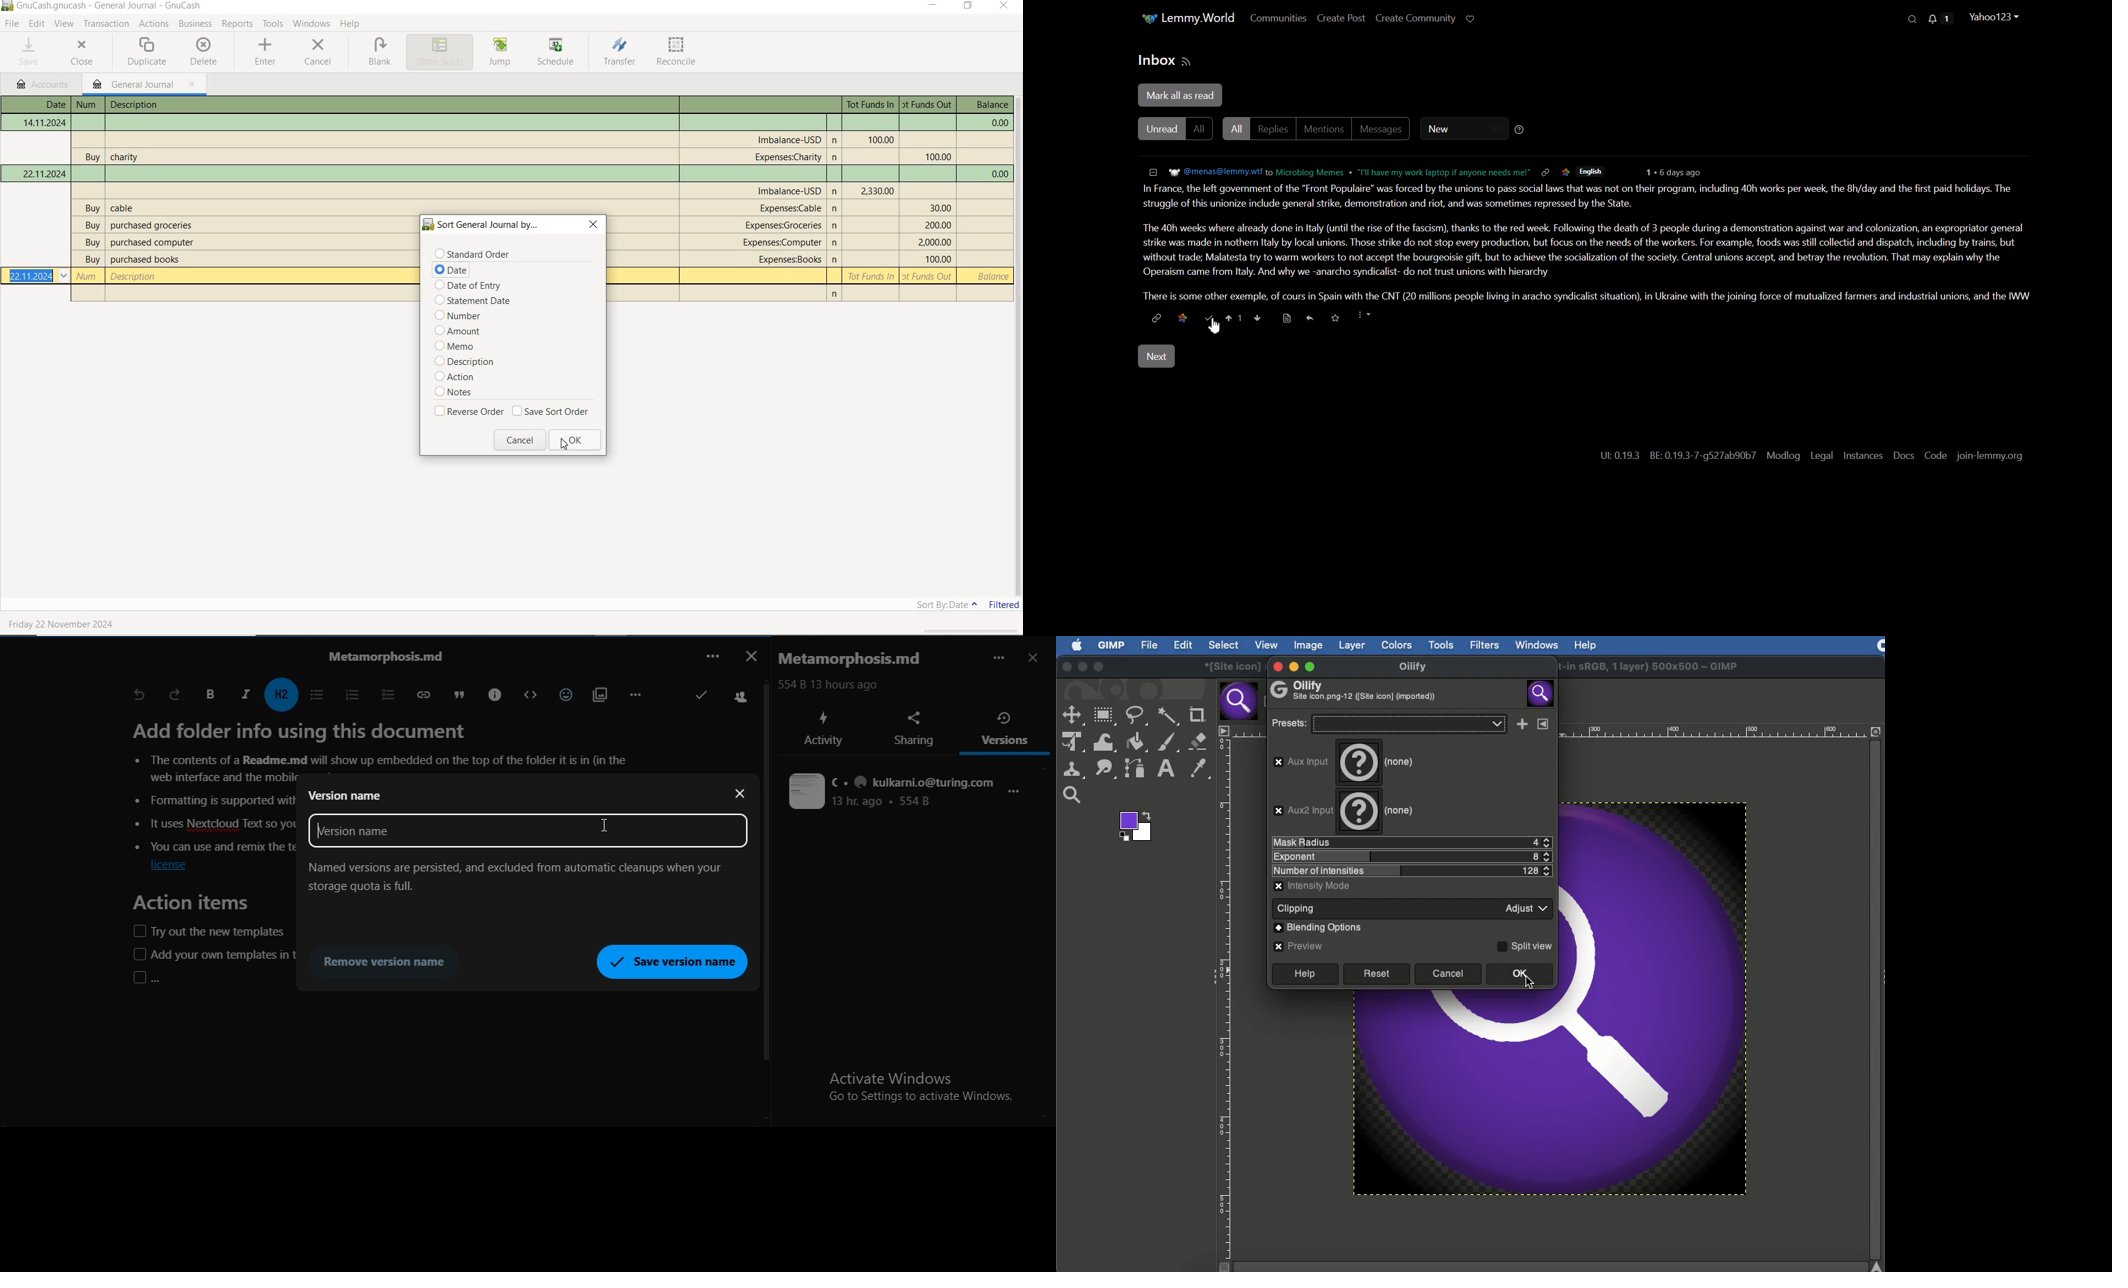 Image resolution: width=2128 pixels, height=1288 pixels. I want to click on ENTER, so click(266, 53).